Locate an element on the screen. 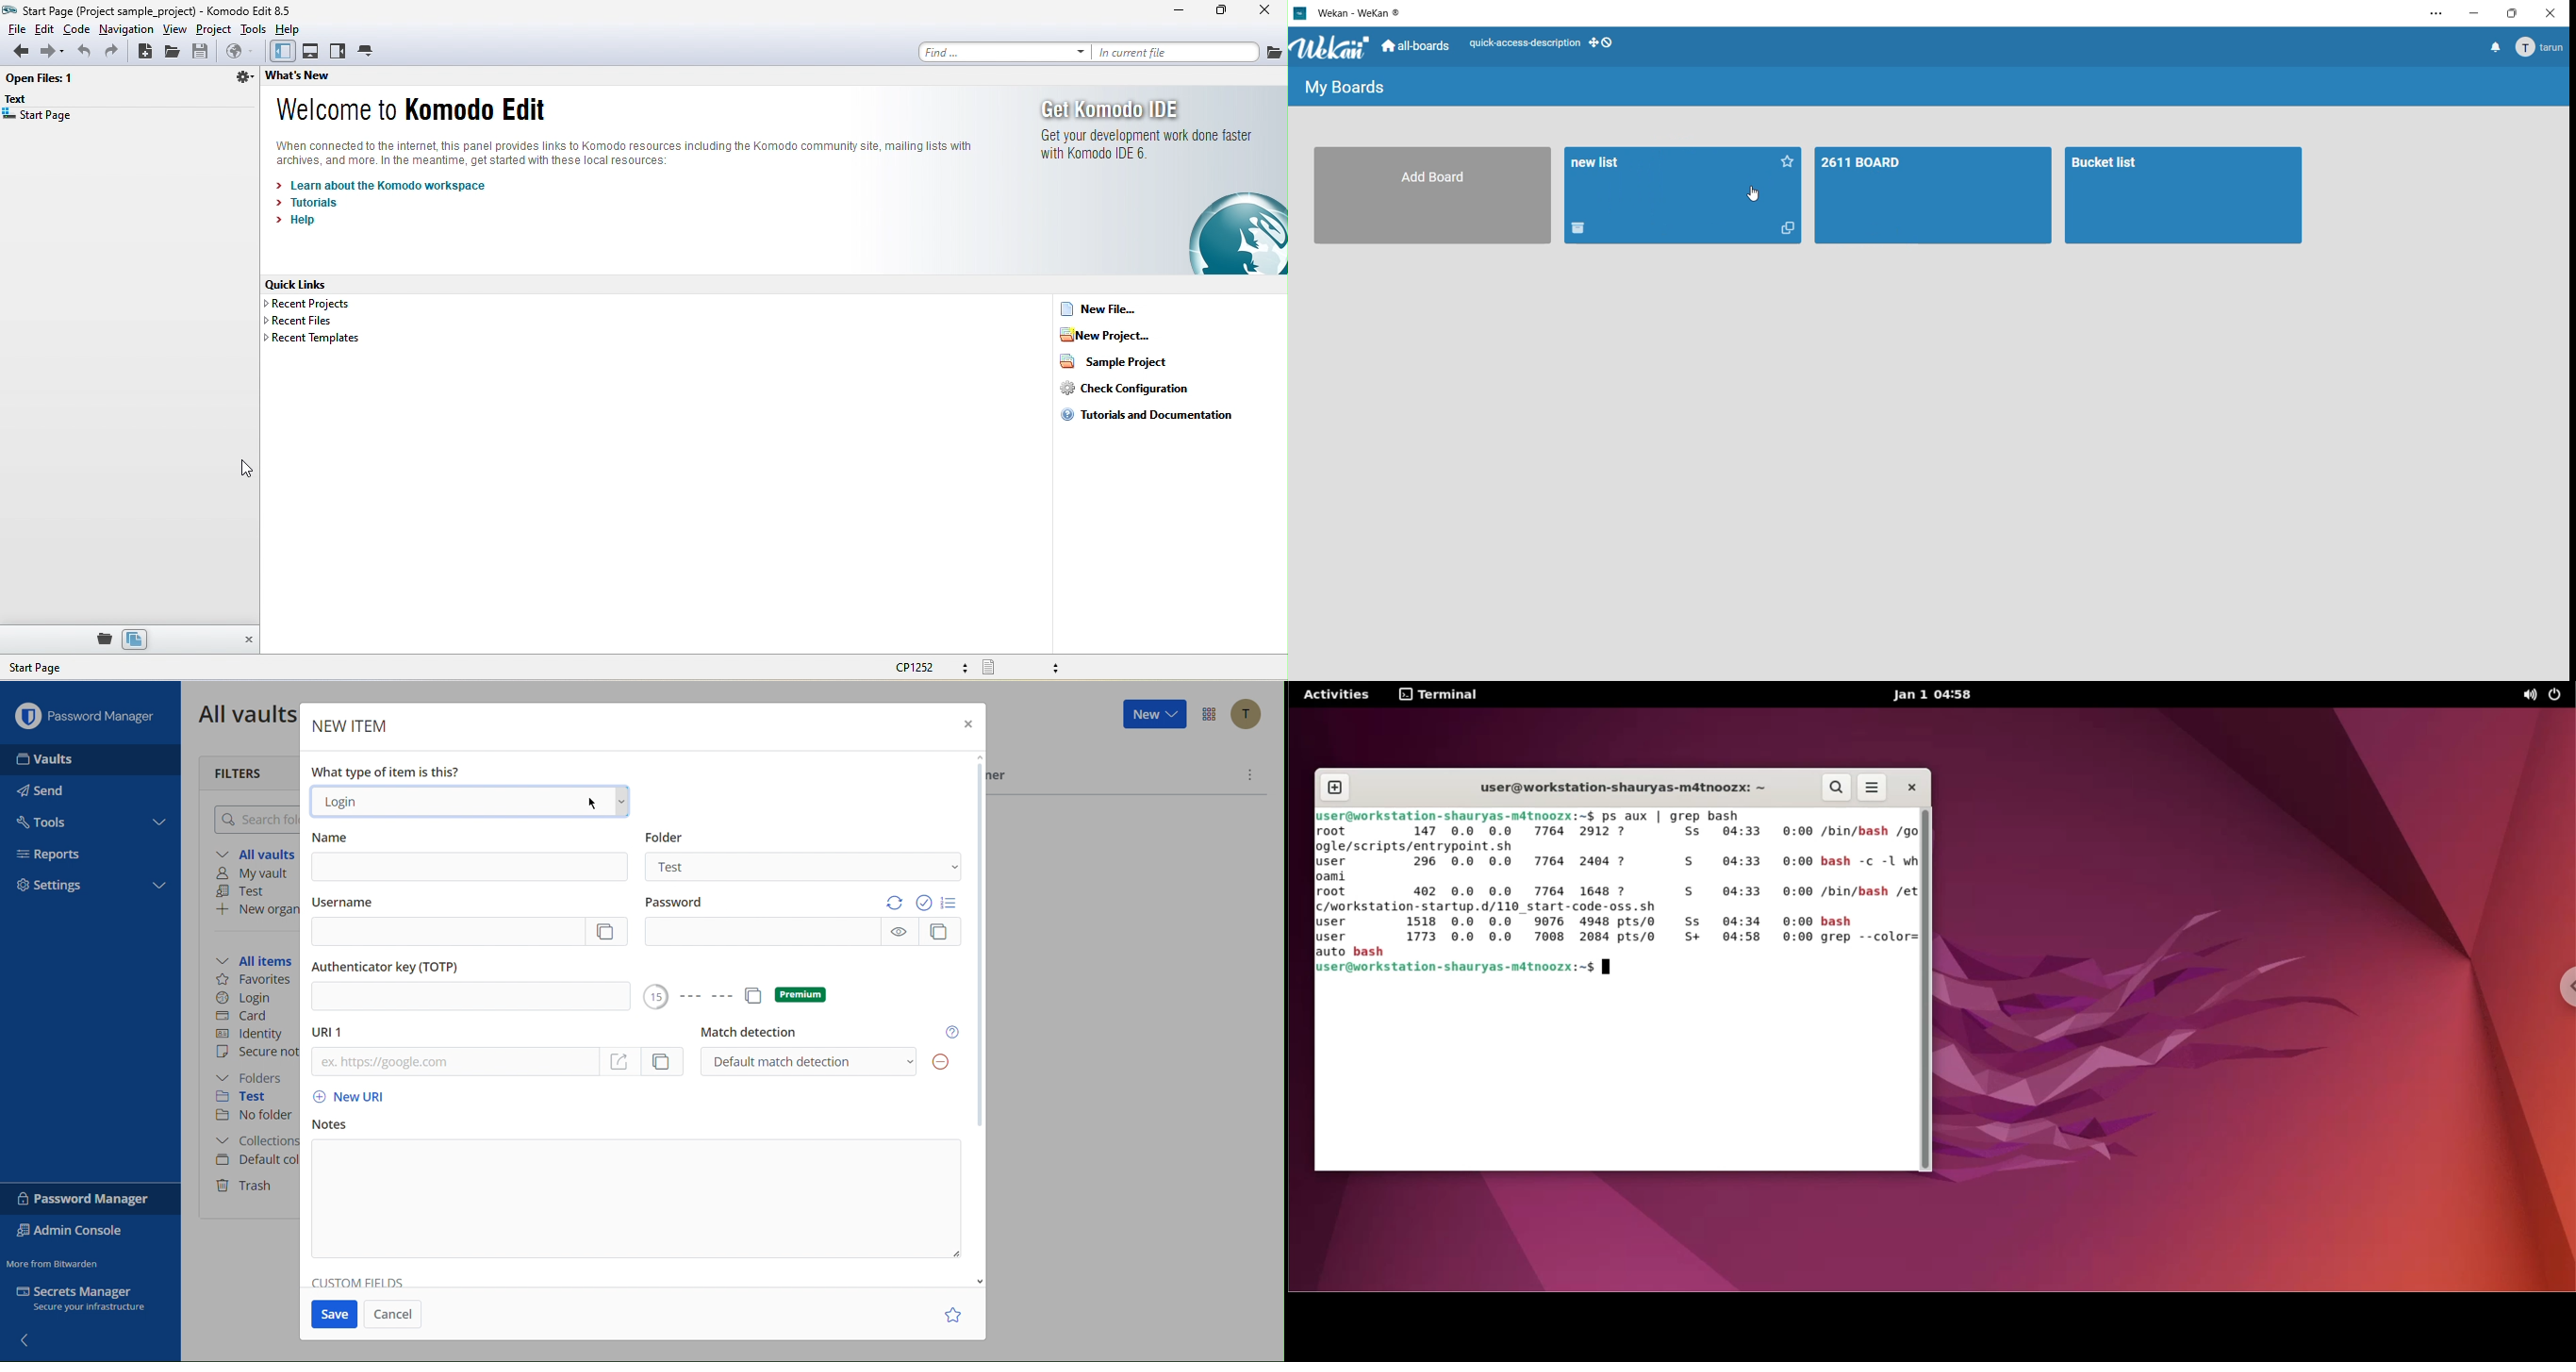 Image resolution: width=2576 pixels, height=1372 pixels. Name is located at coordinates (472, 868).